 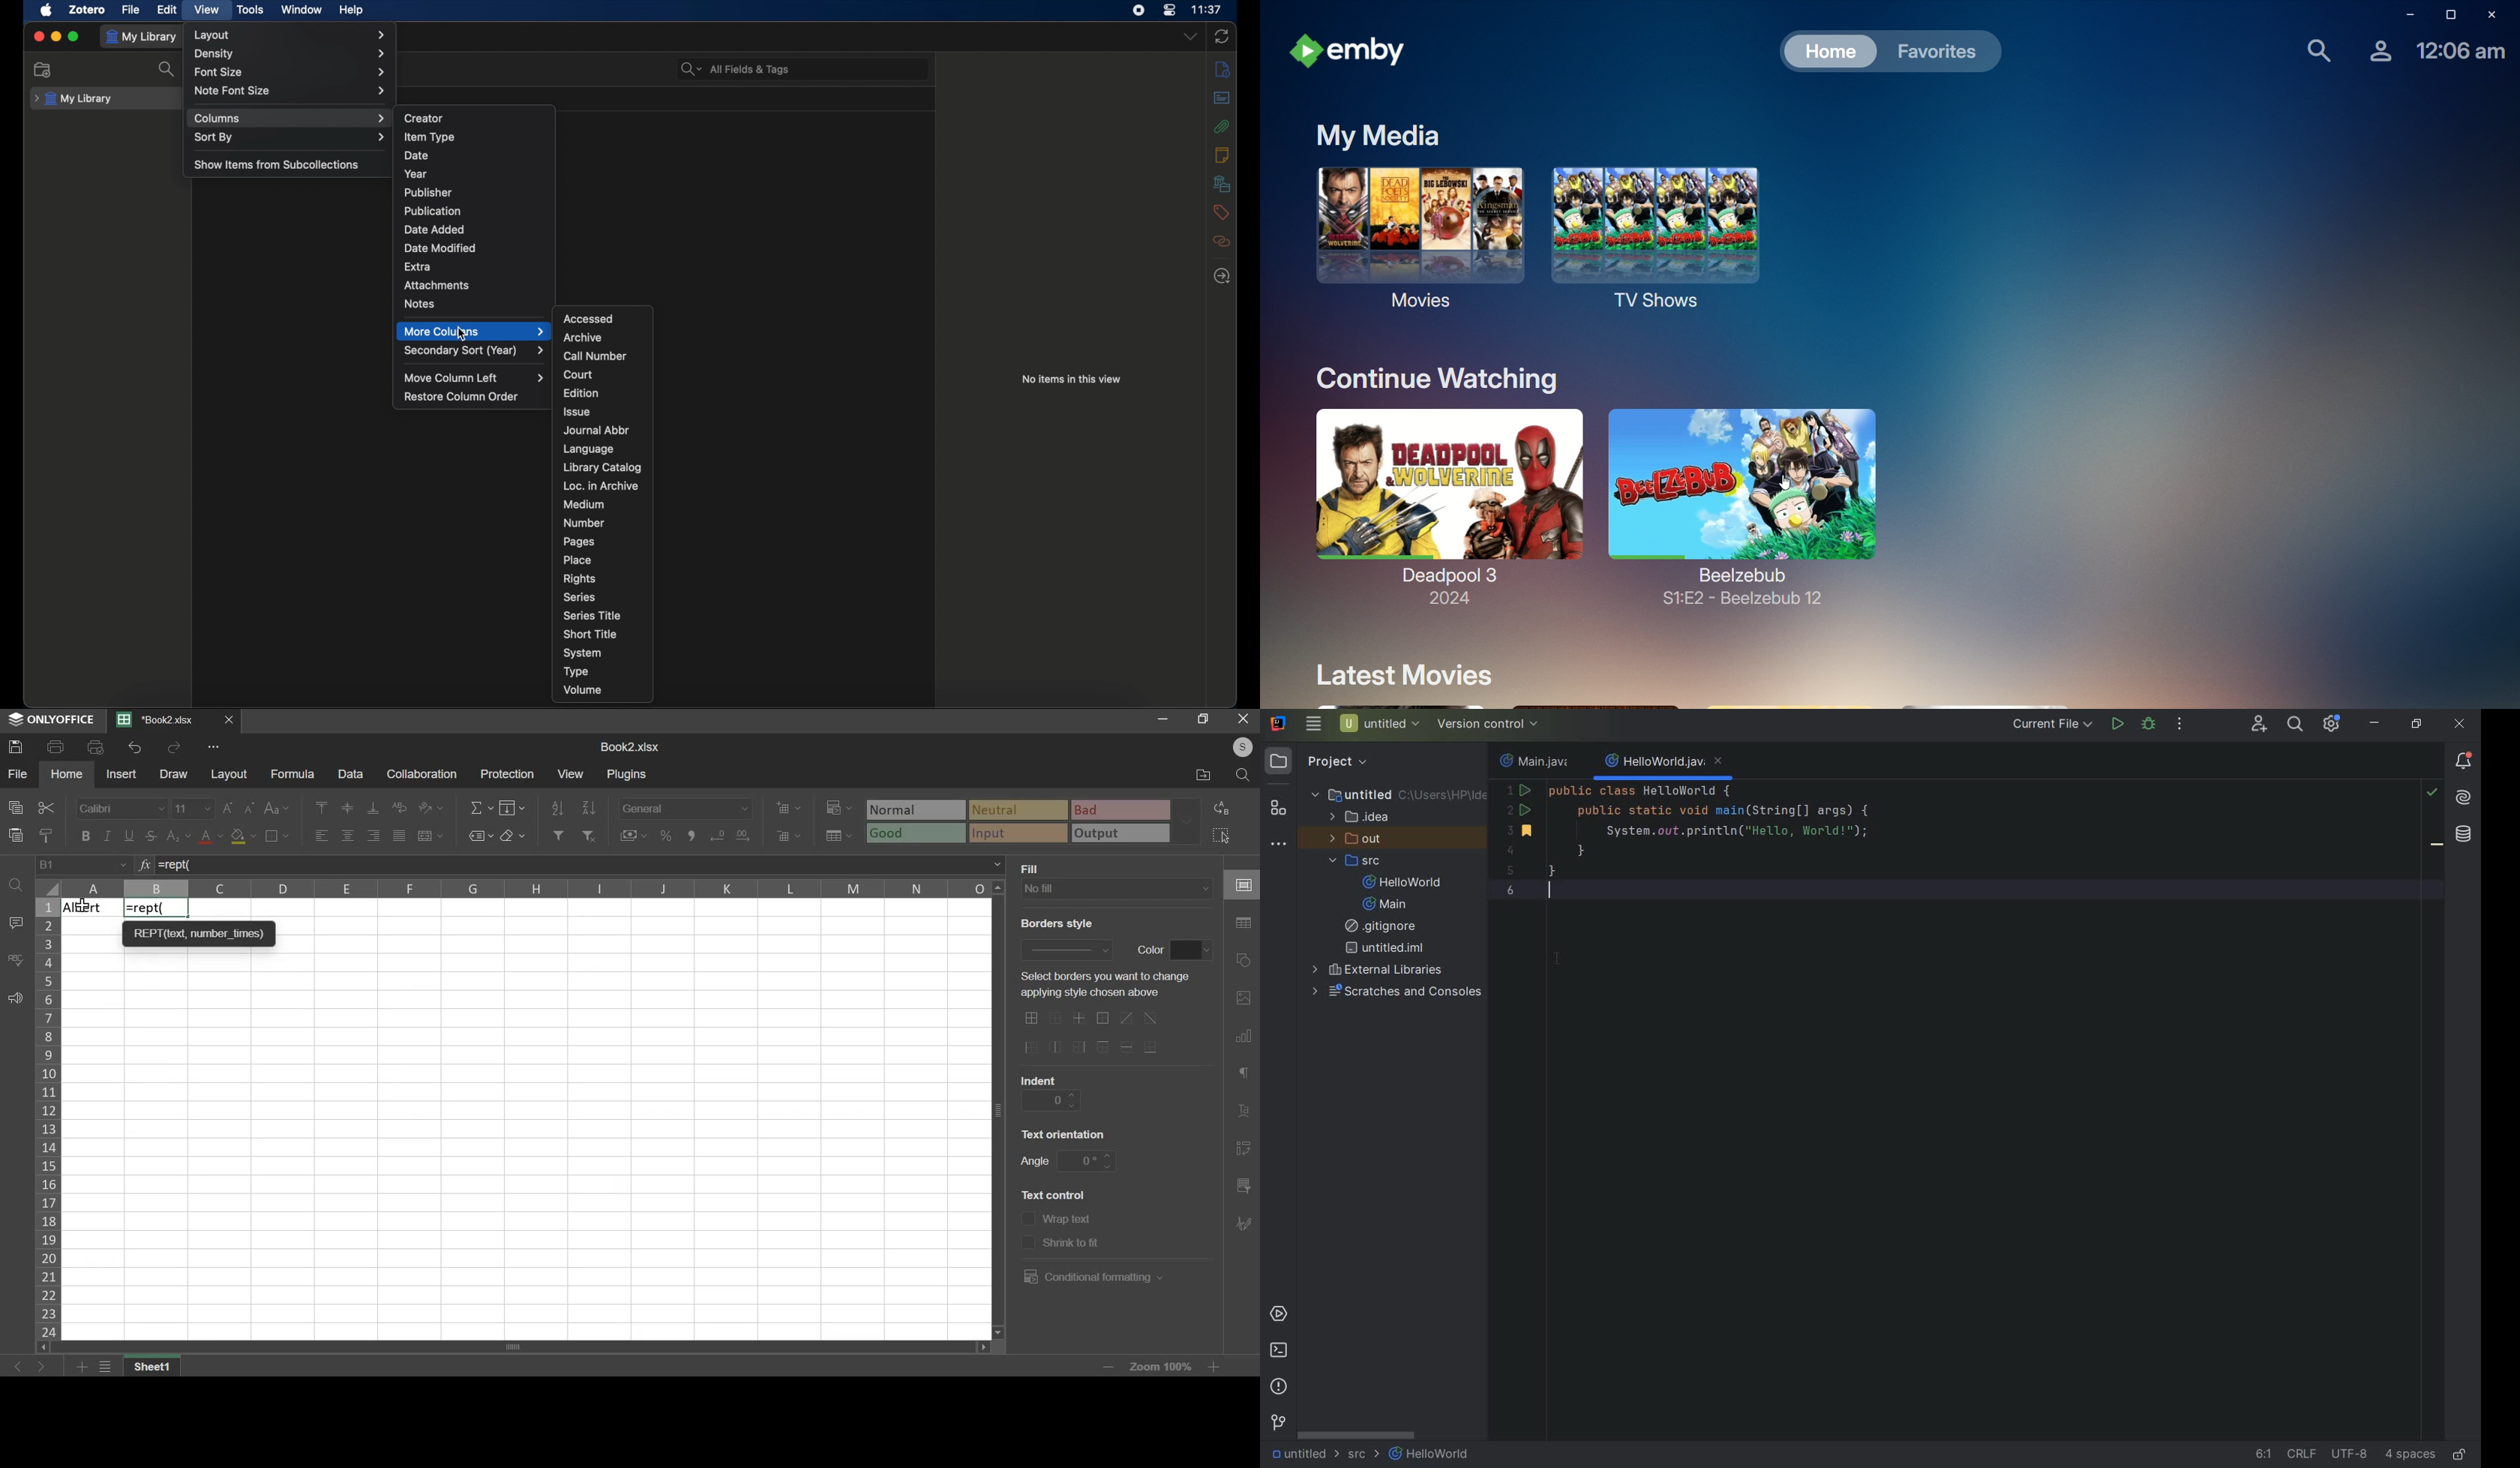 What do you see at coordinates (1063, 1243) in the screenshot?
I see `shrink to fit` at bounding box center [1063, 1243].